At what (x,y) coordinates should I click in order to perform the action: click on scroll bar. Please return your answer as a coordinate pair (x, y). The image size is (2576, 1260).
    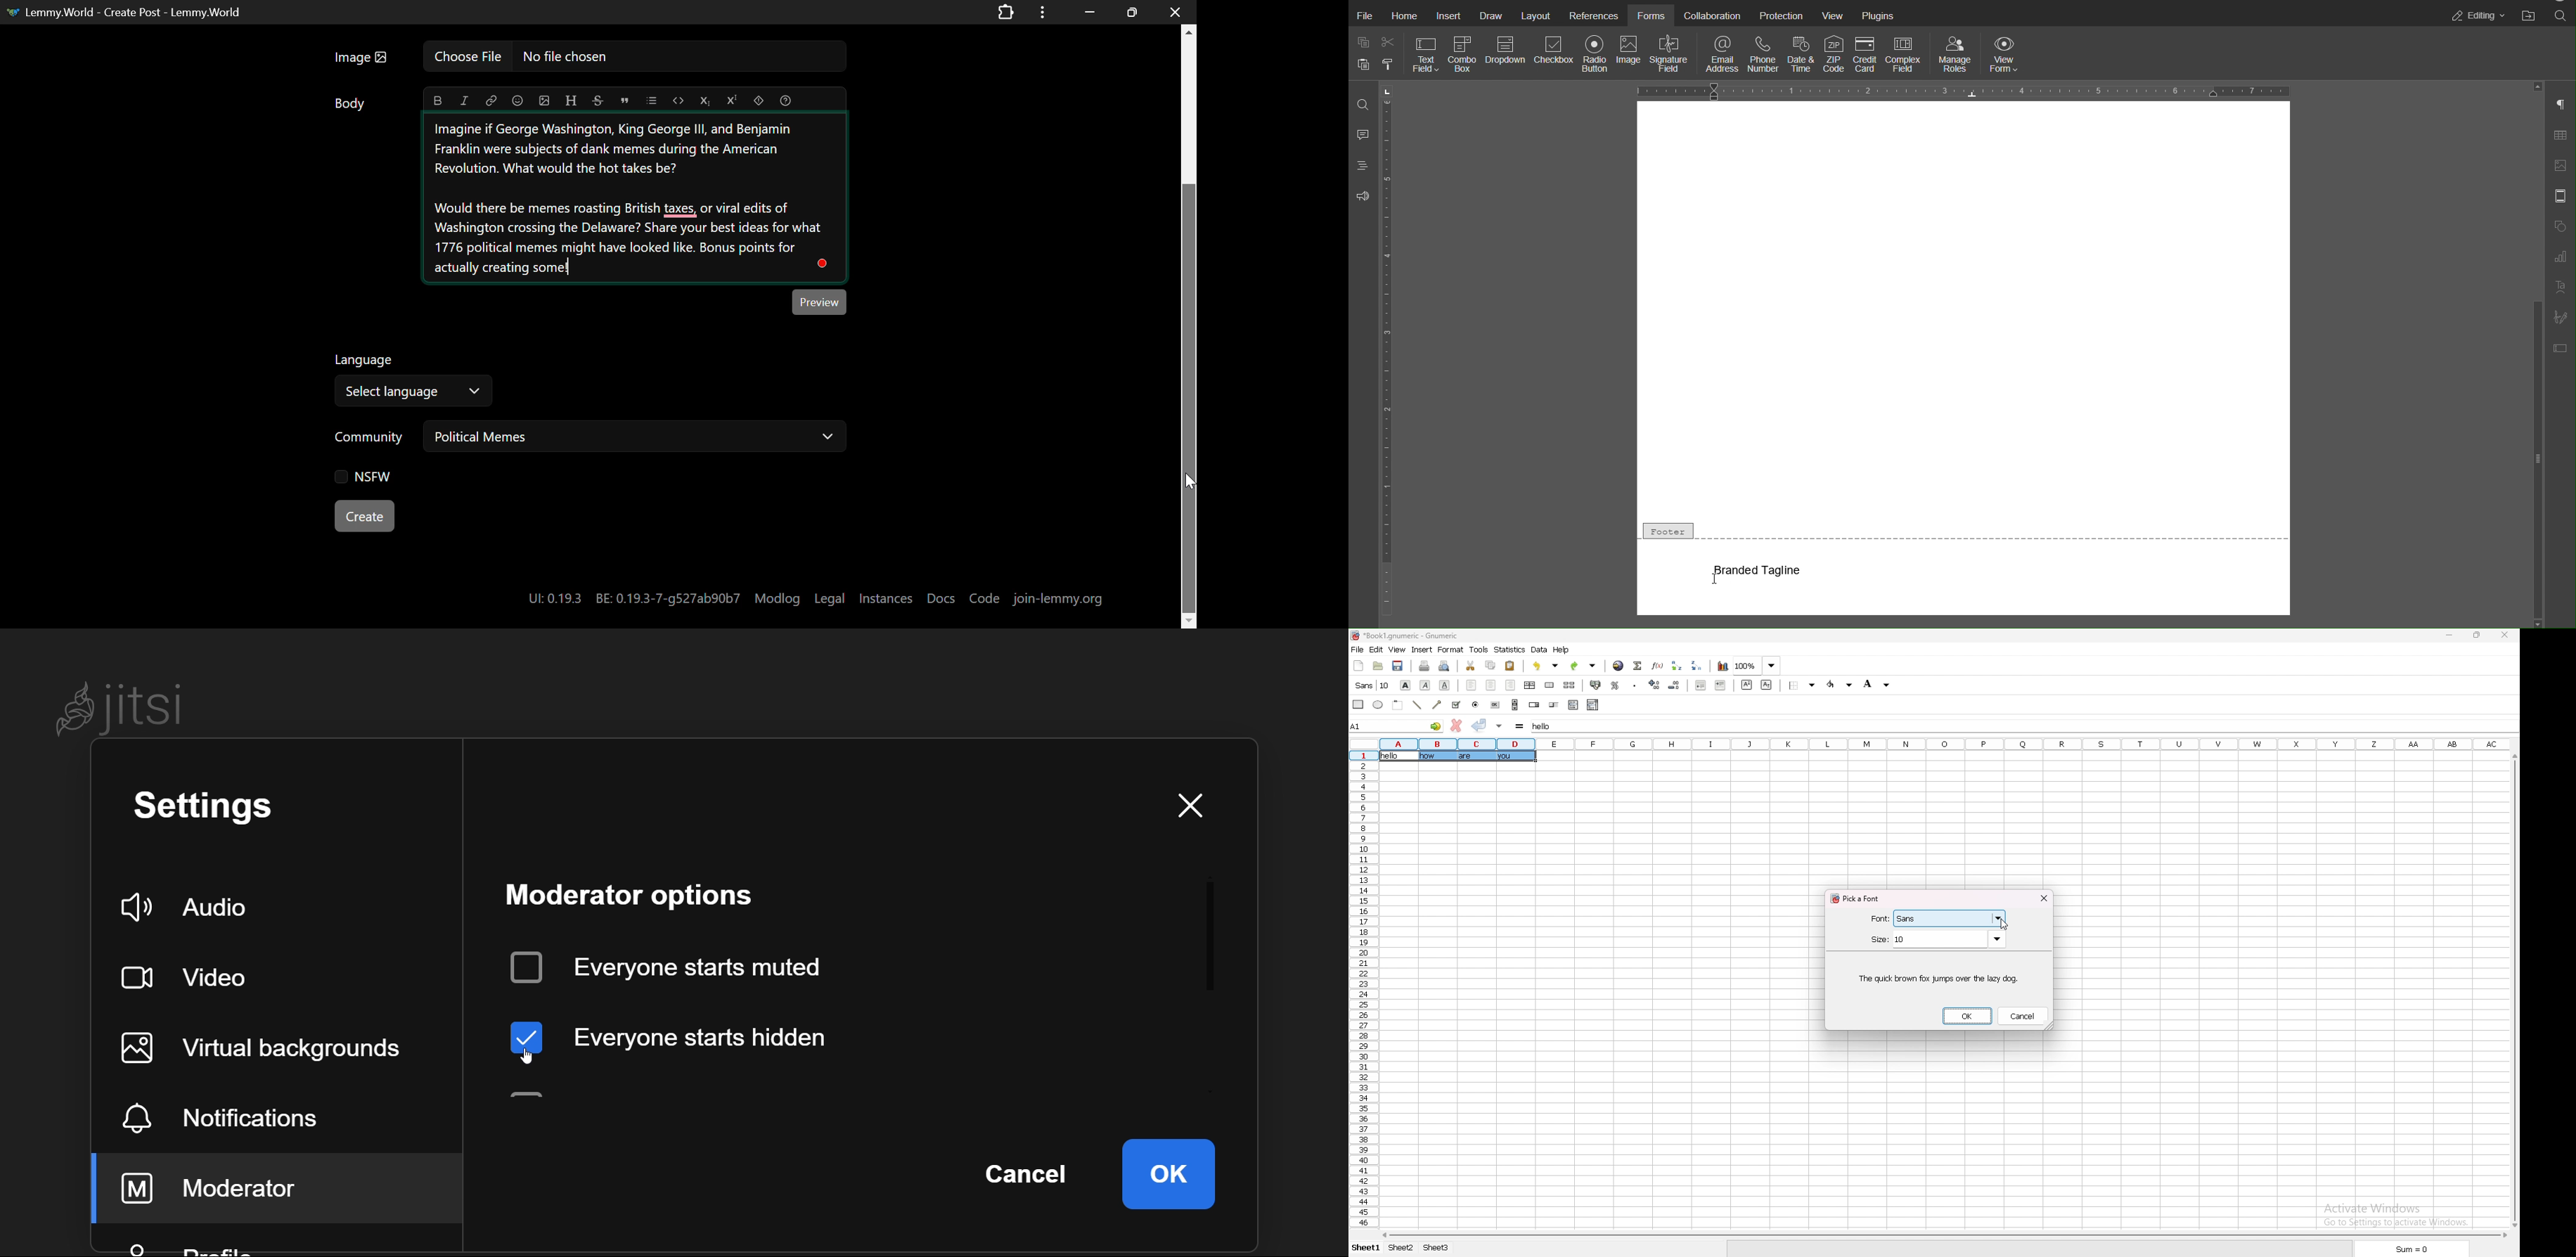
    Looking at the image, I should click on (1515, 705).